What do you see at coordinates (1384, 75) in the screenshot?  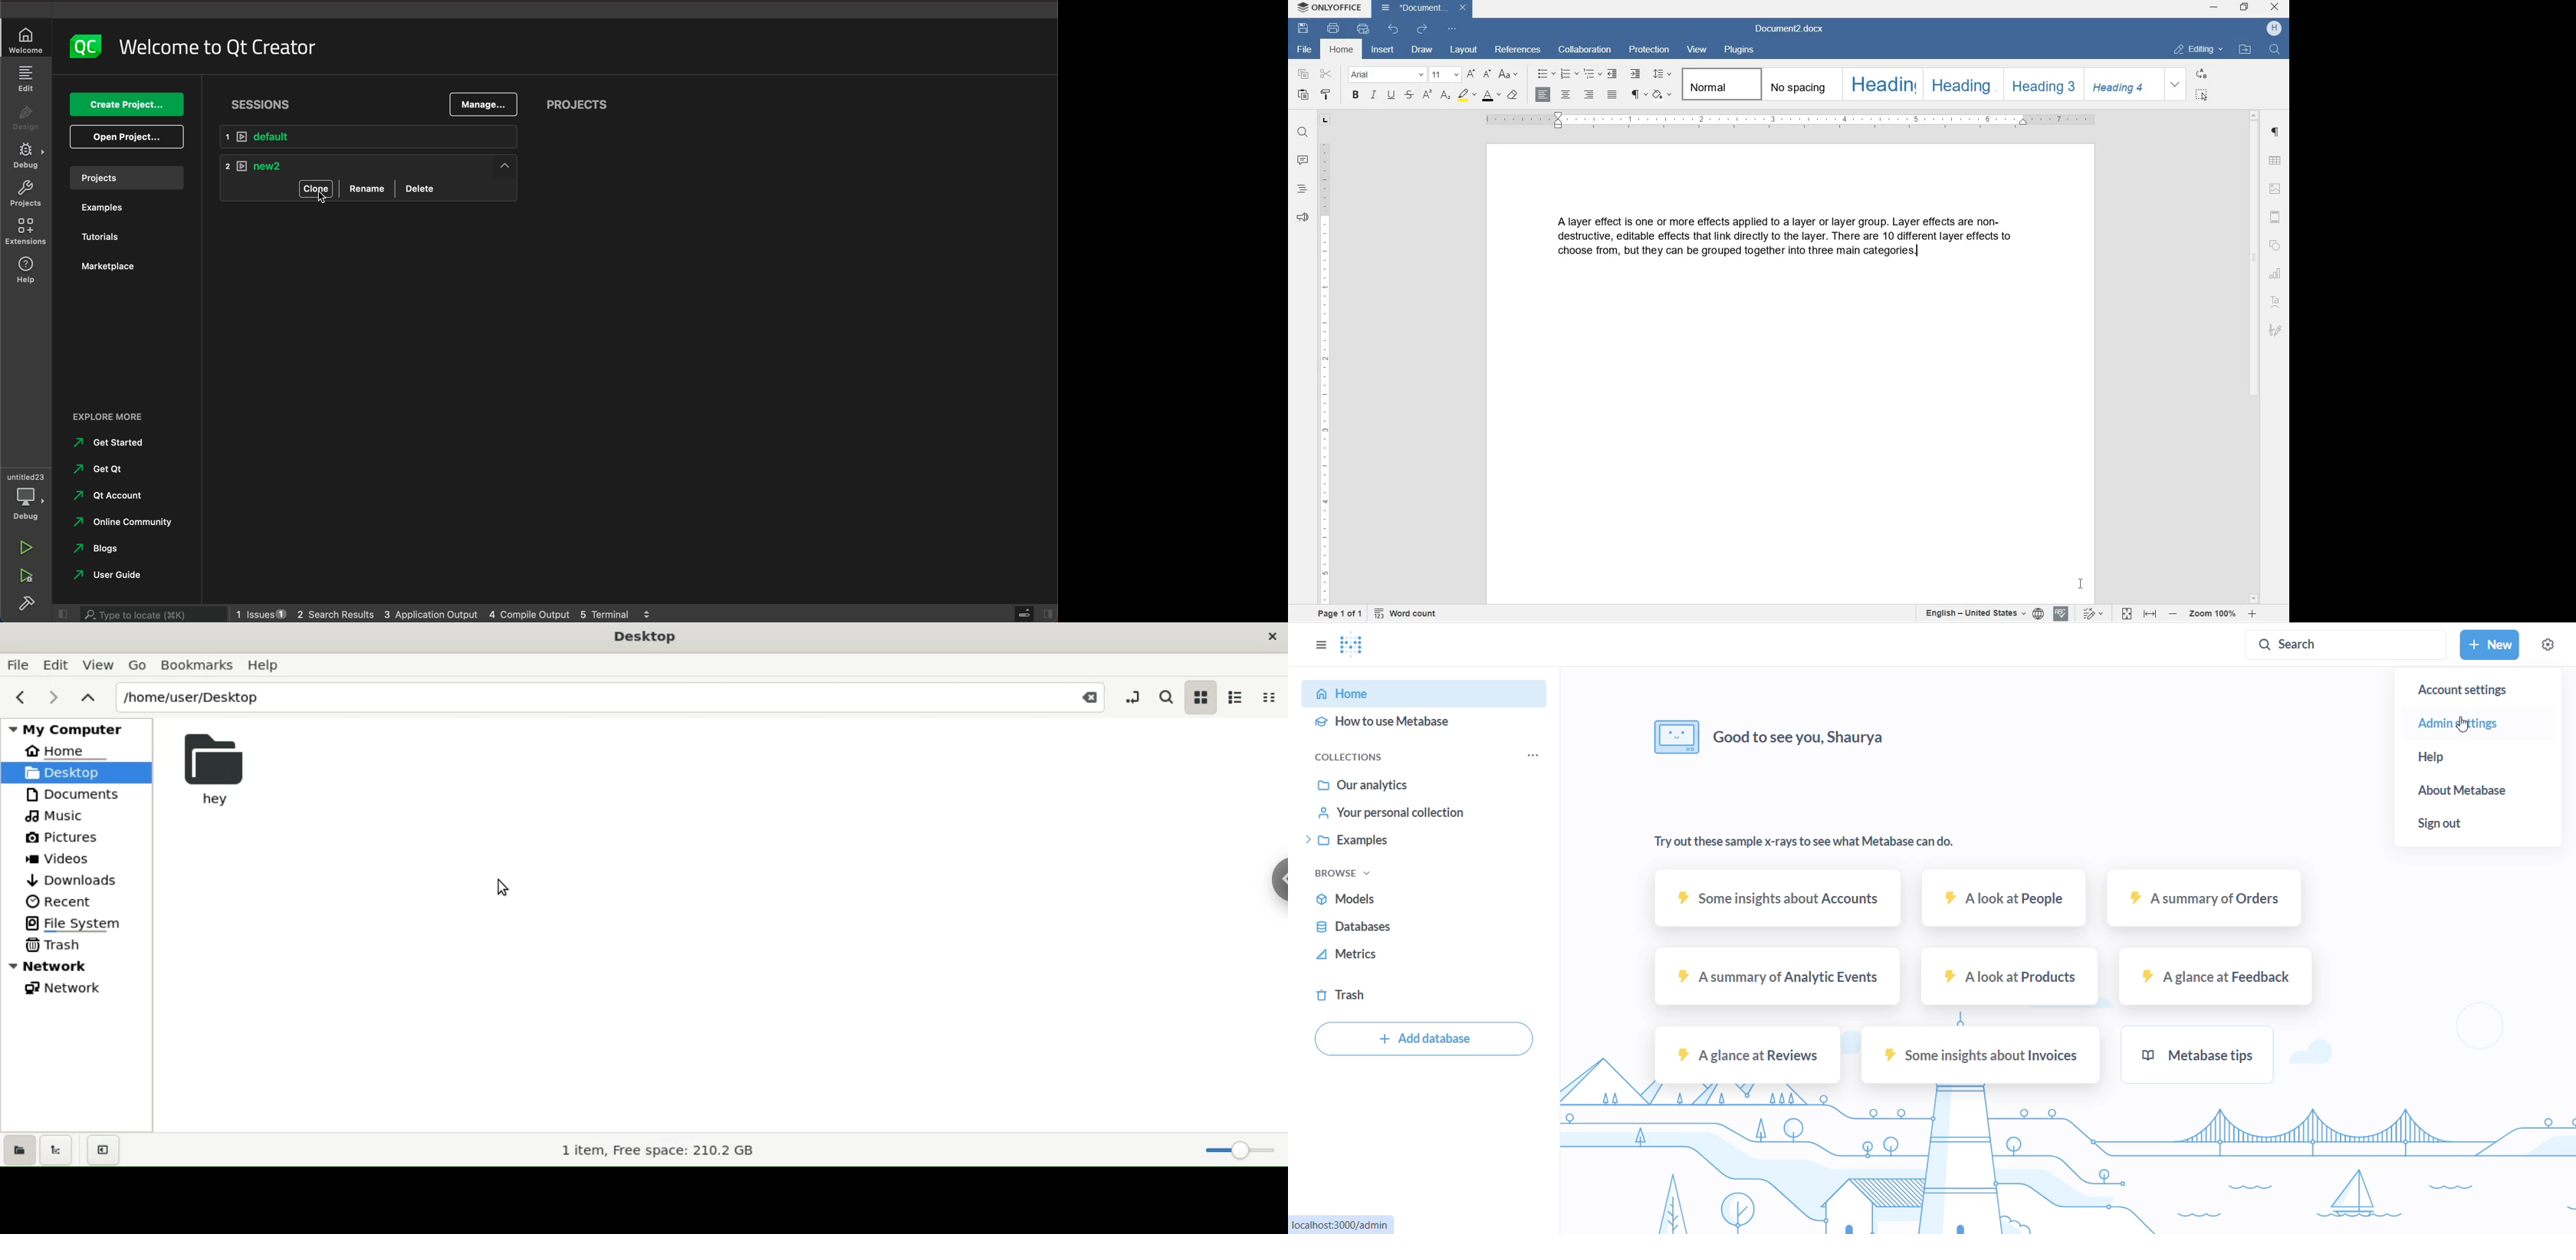 I see `FONT NAME` at bounding box center [1384, 75].